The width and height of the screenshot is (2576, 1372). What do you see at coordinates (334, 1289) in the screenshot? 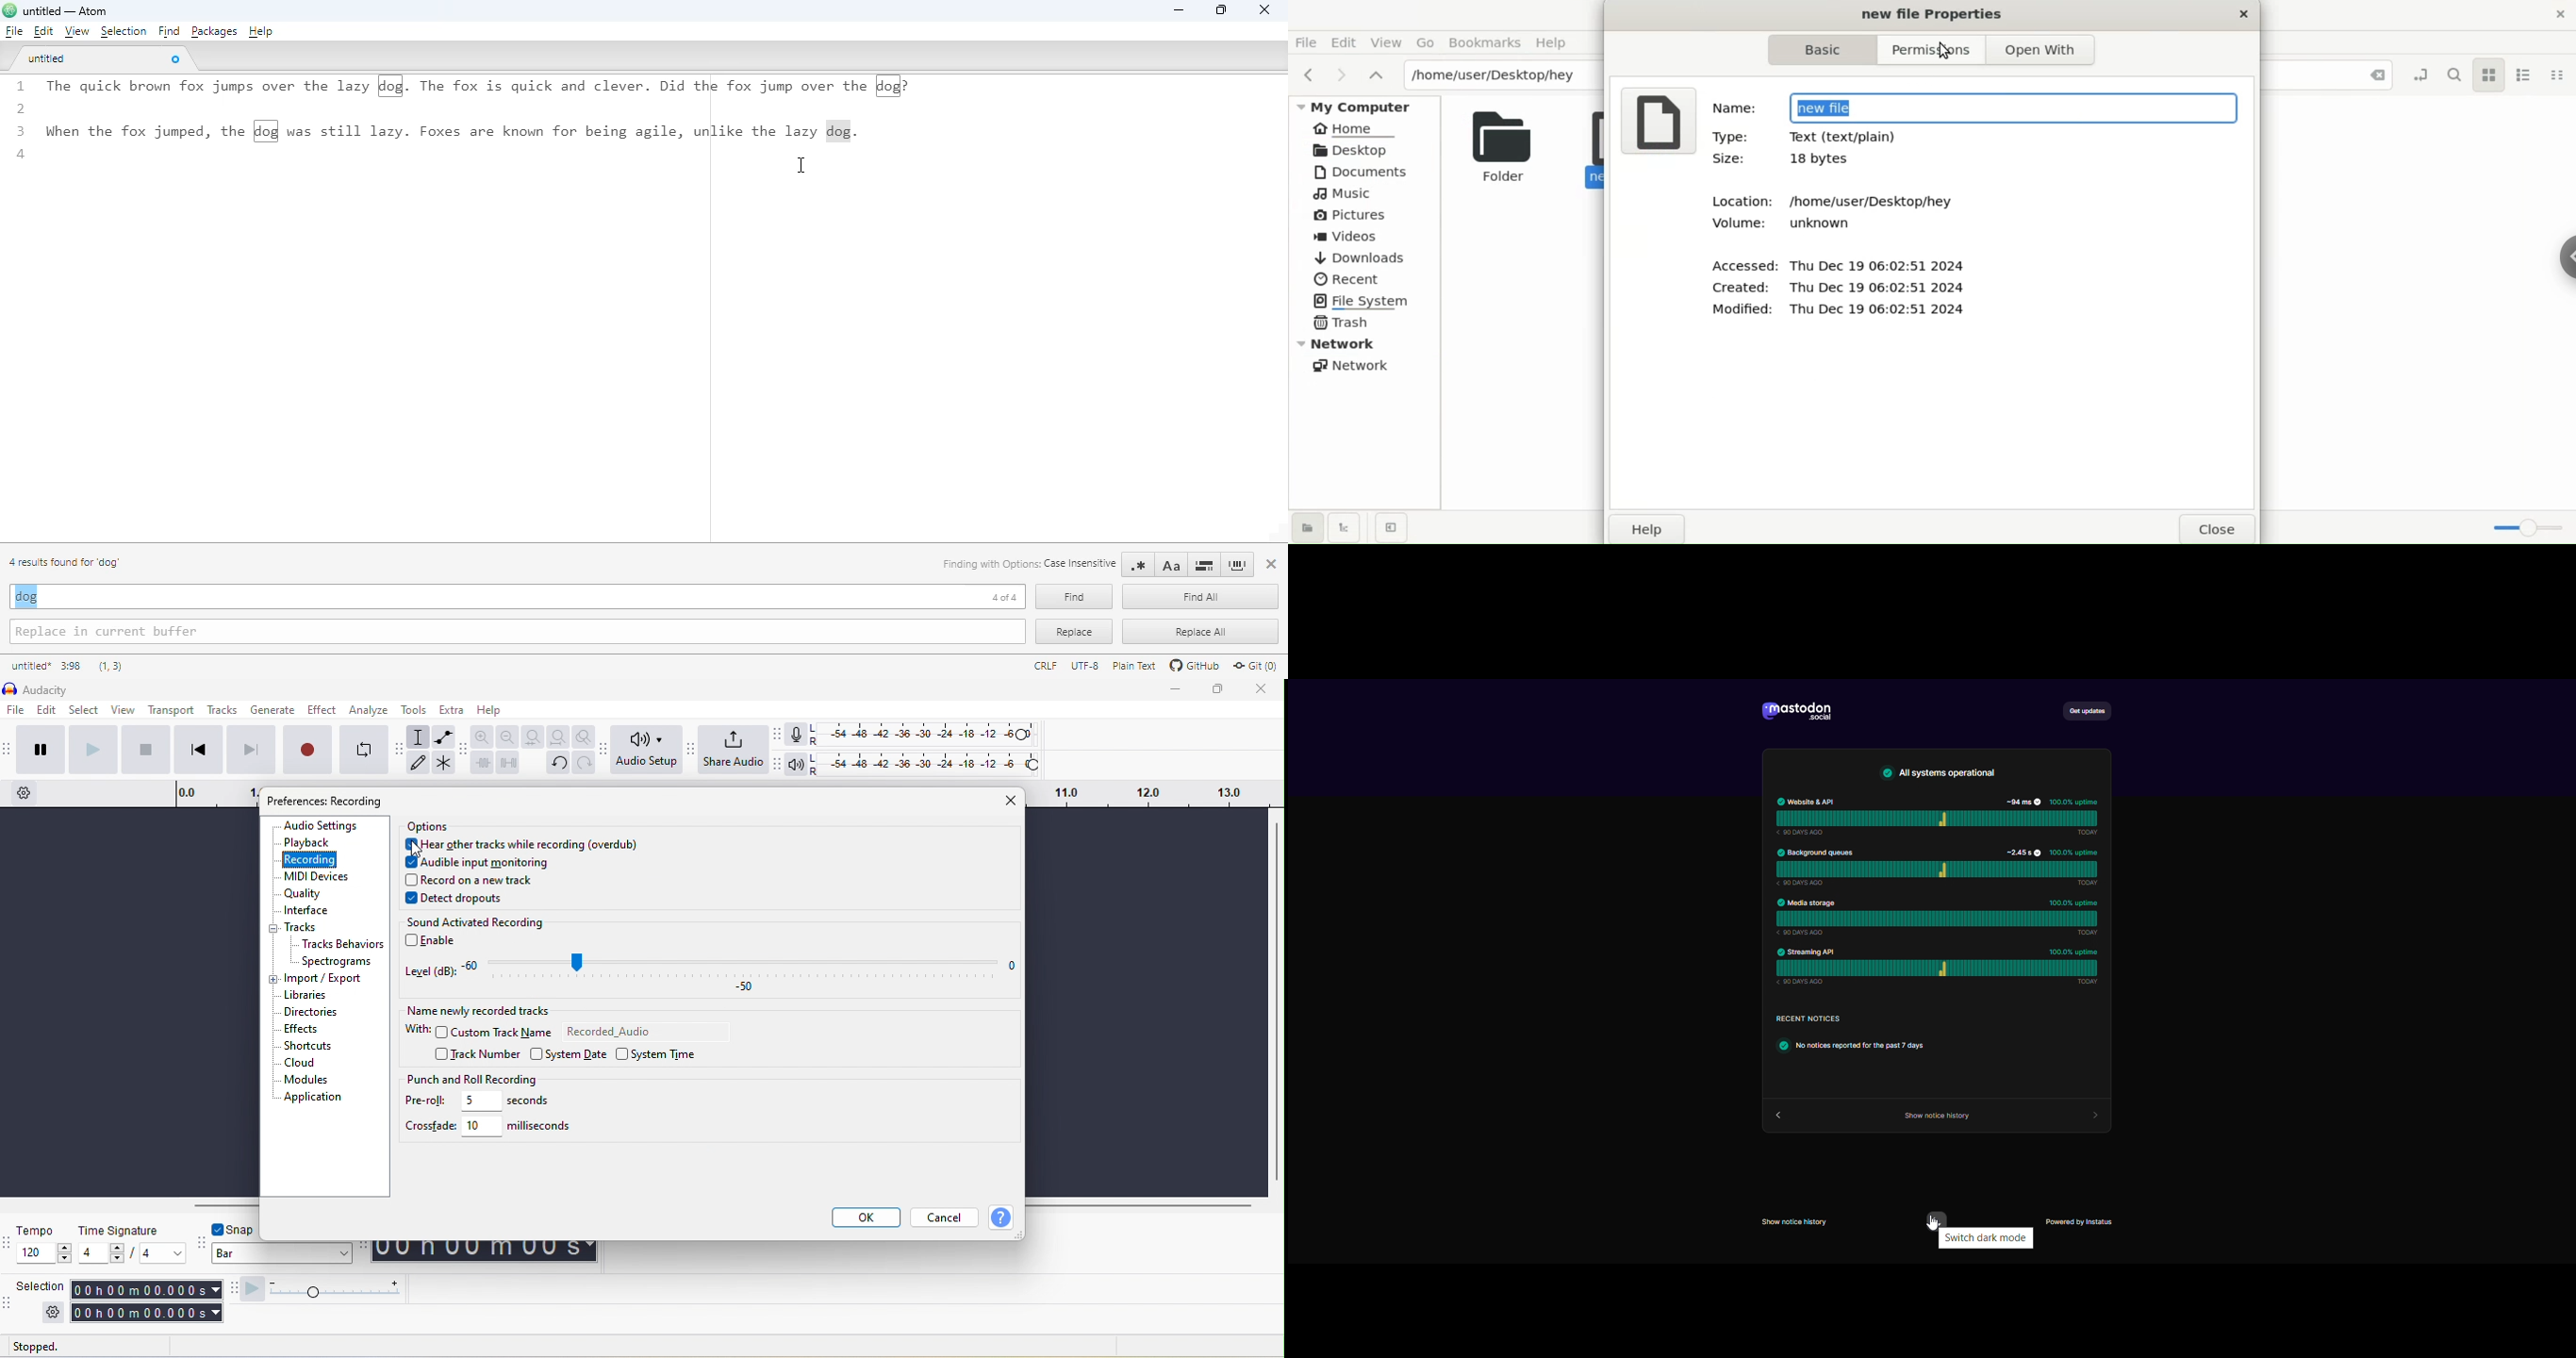
I see `play at speed` at bounding box center [334, 1289].